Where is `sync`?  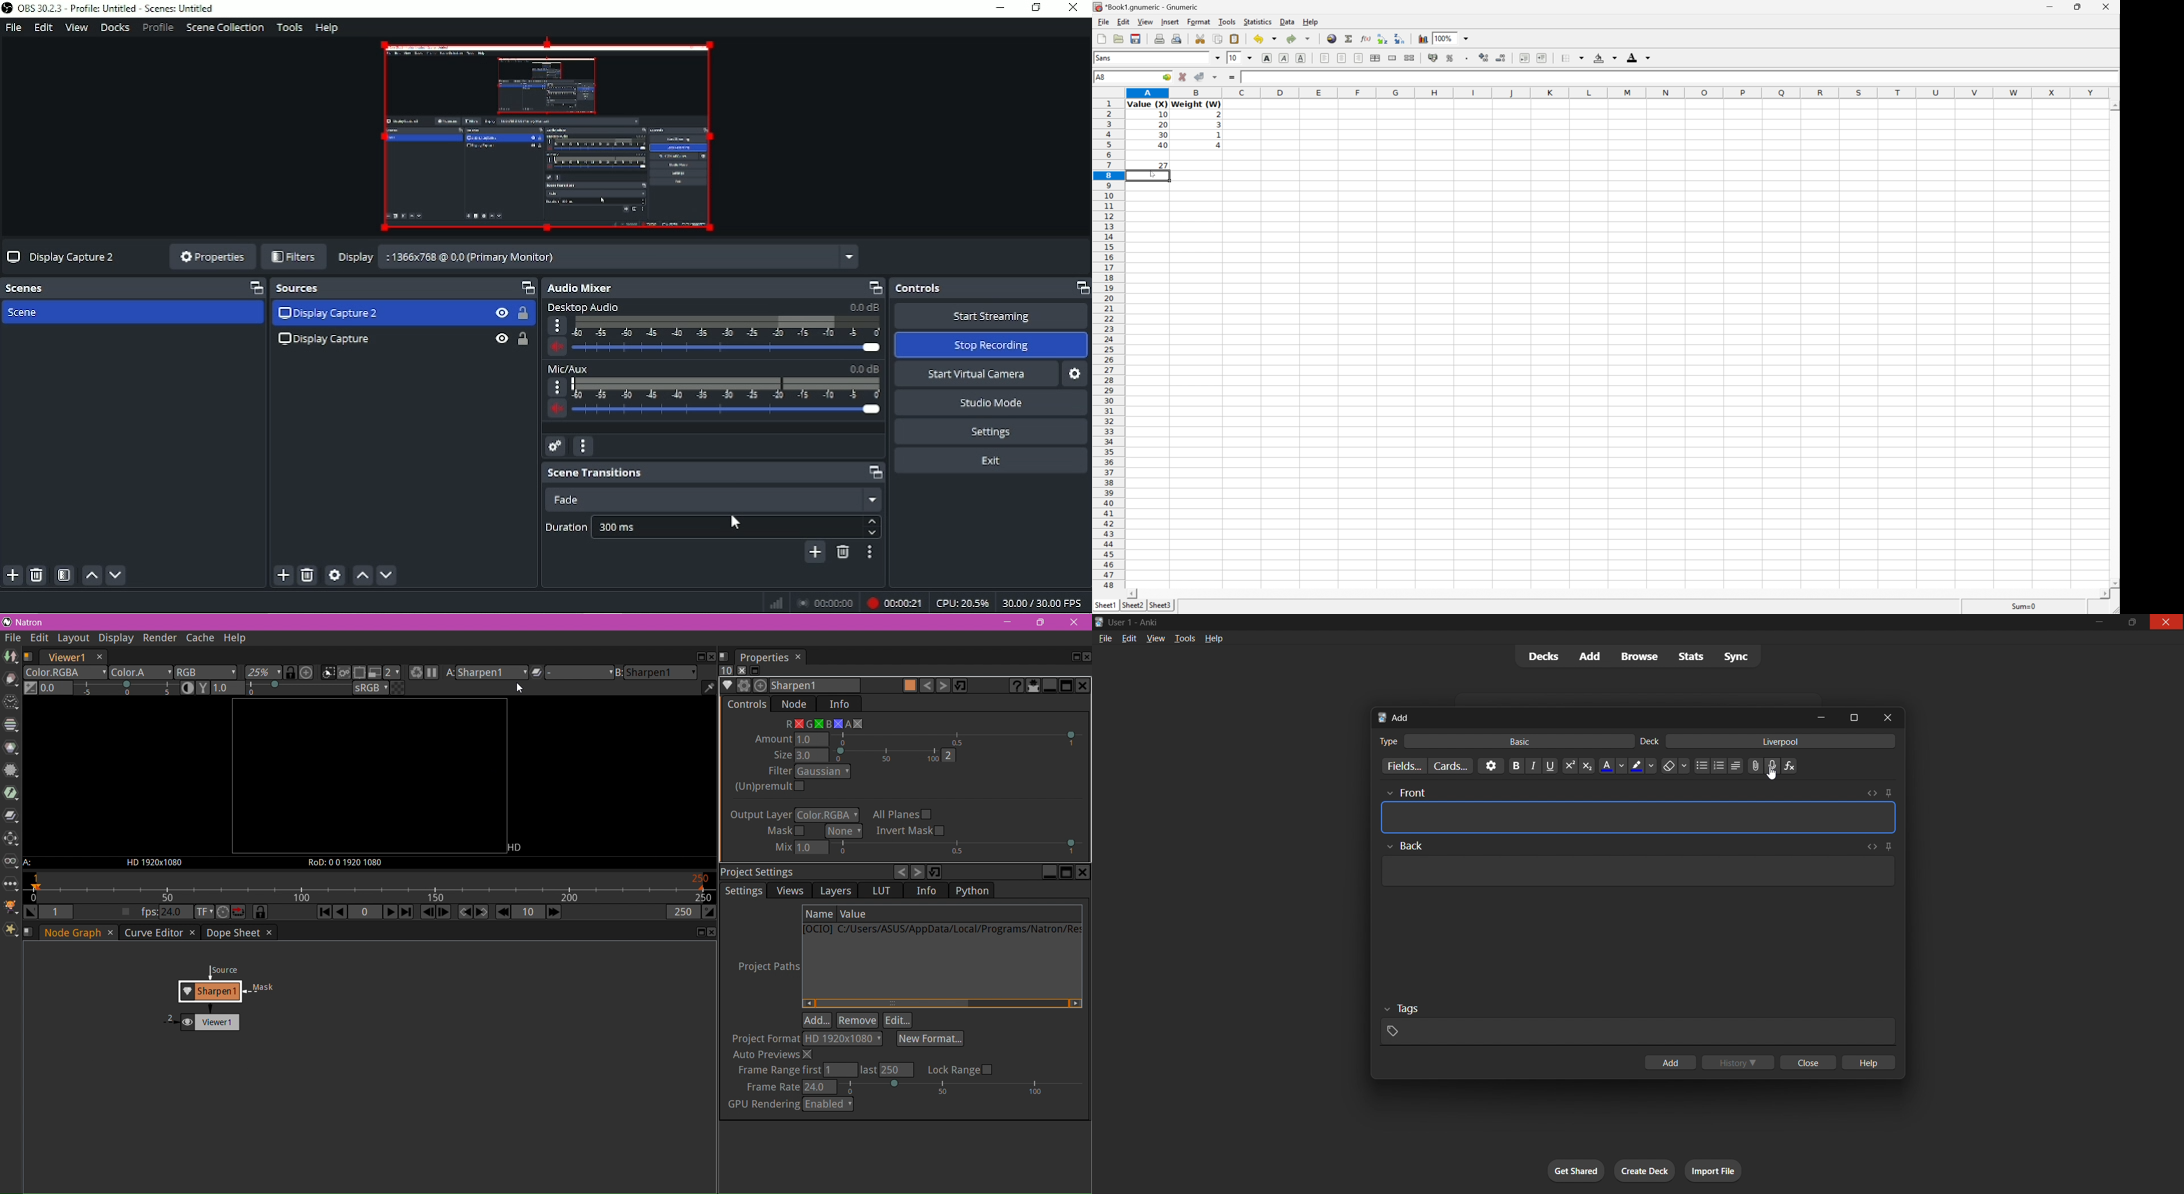
sync is located at coordinates (1738, 657).